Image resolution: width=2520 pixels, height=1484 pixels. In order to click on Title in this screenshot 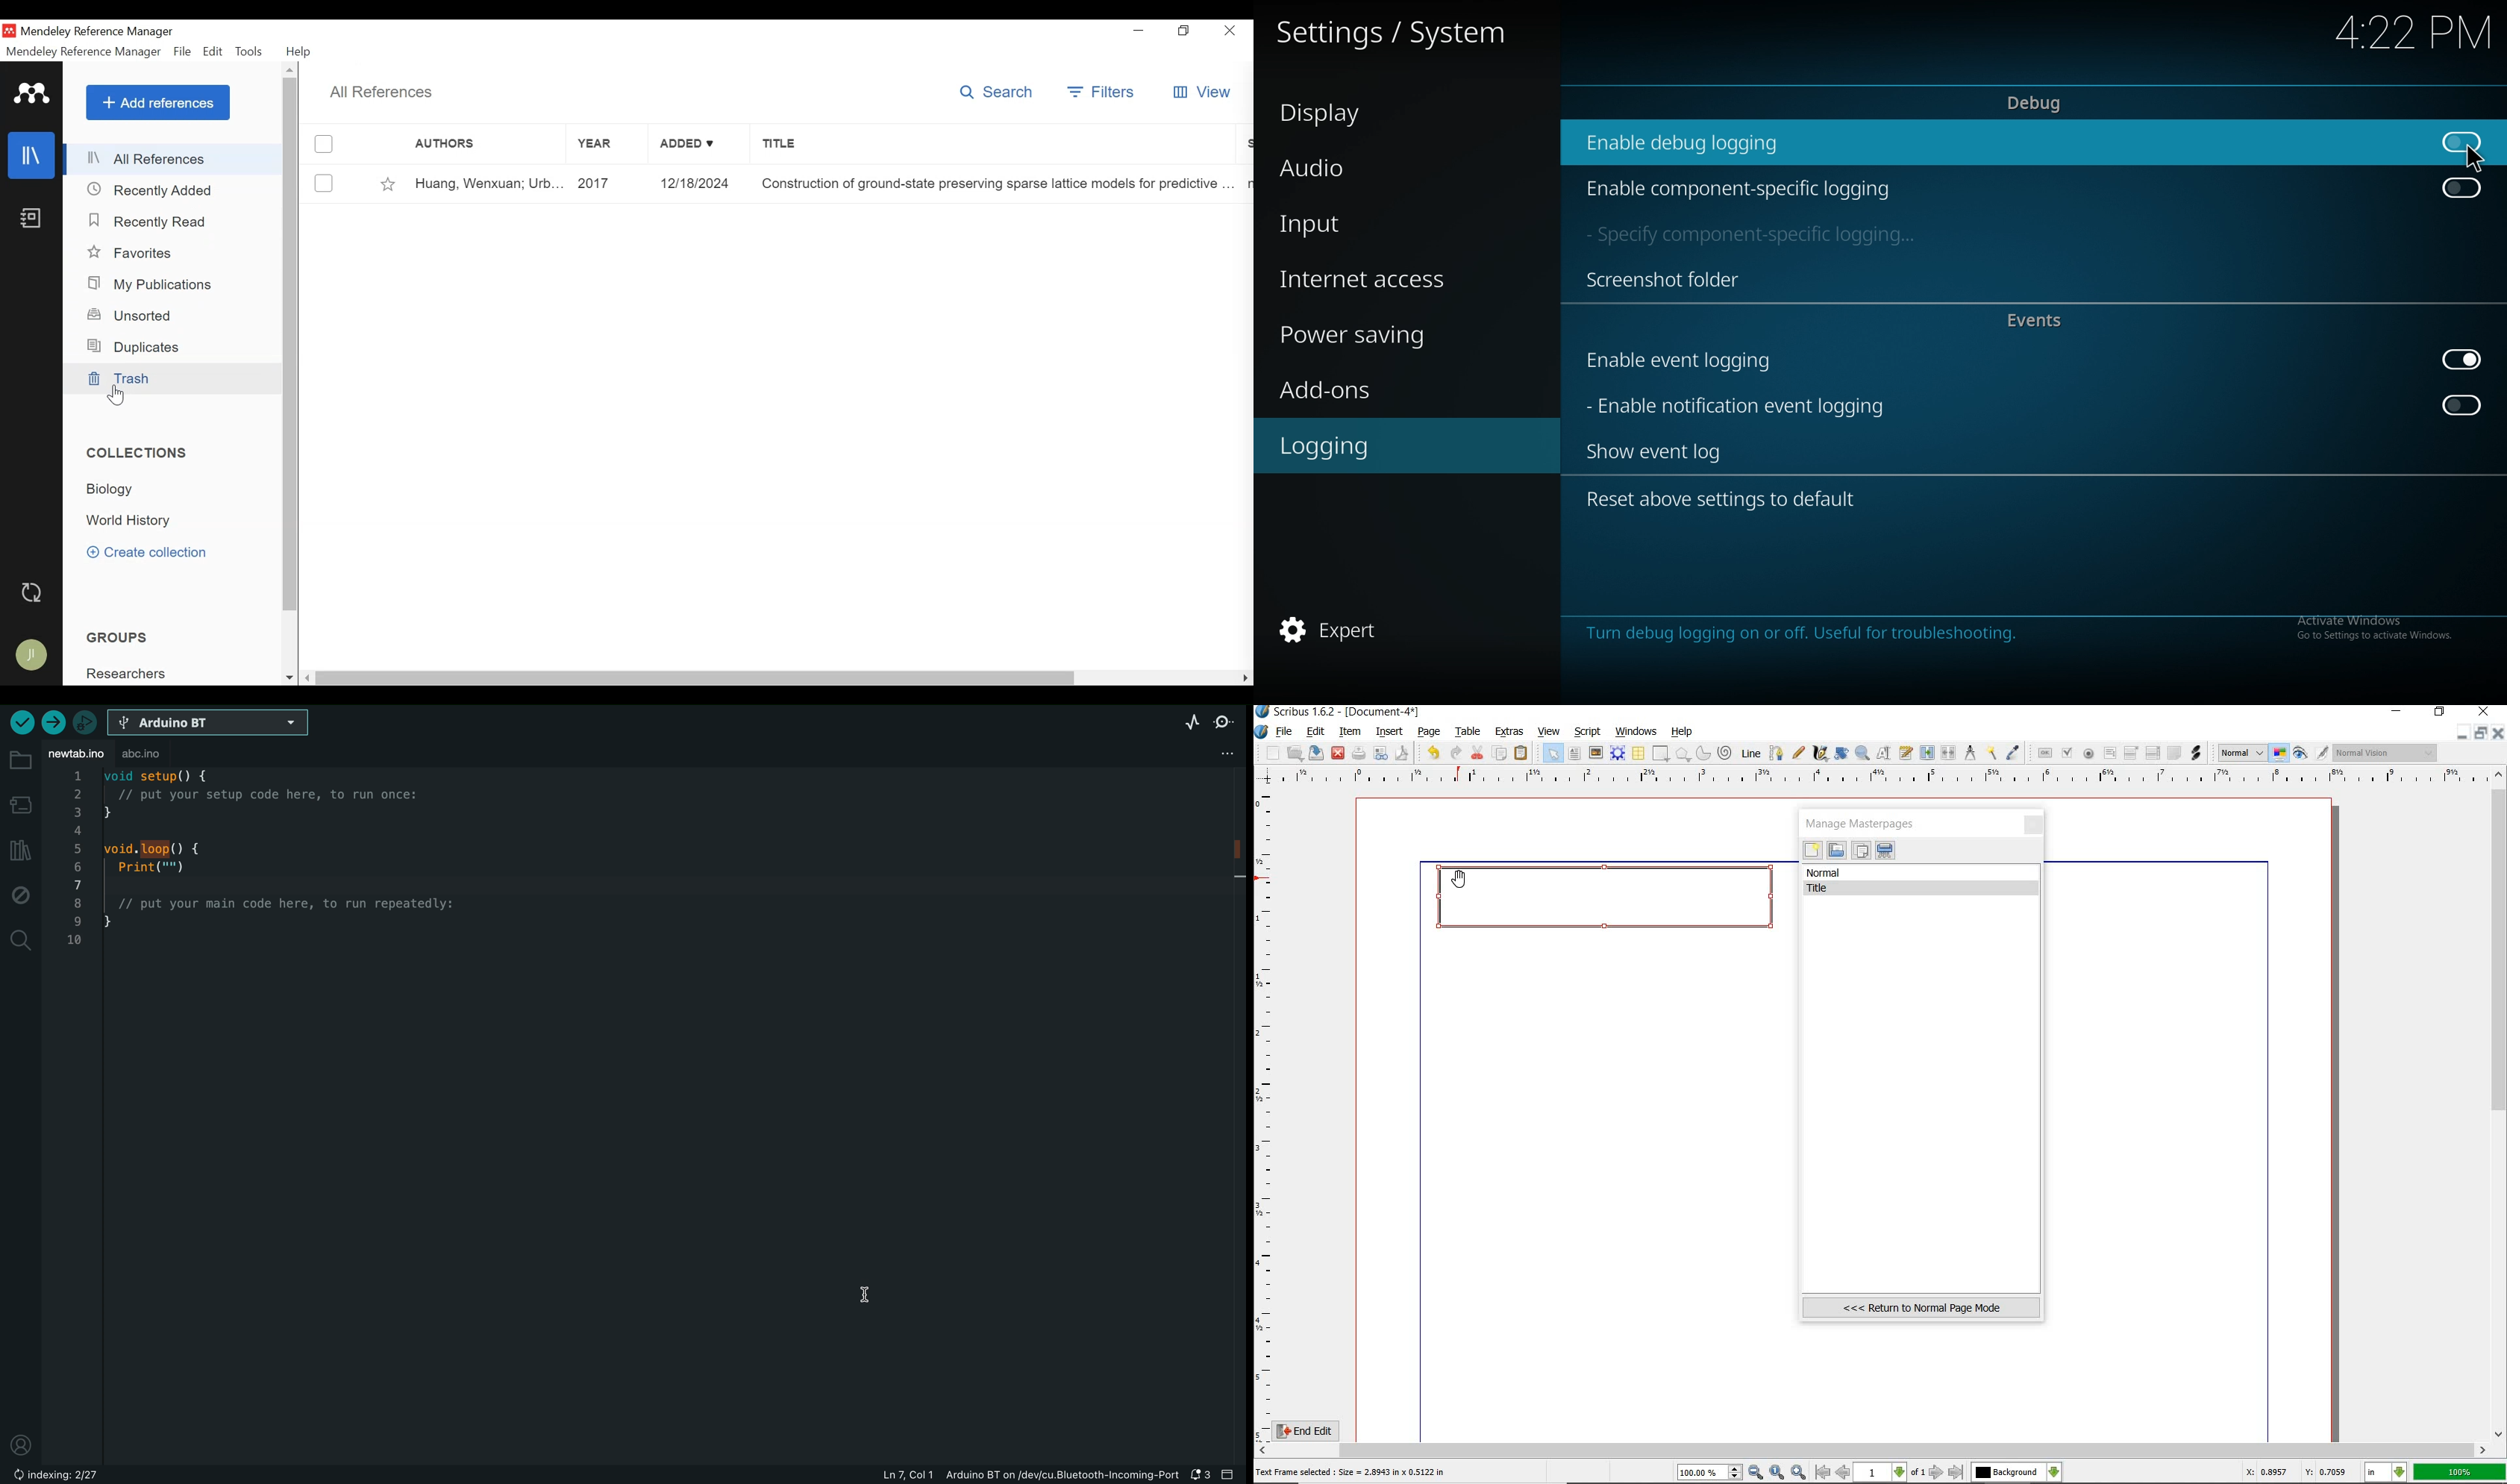, I will do `click(990, 145)`.